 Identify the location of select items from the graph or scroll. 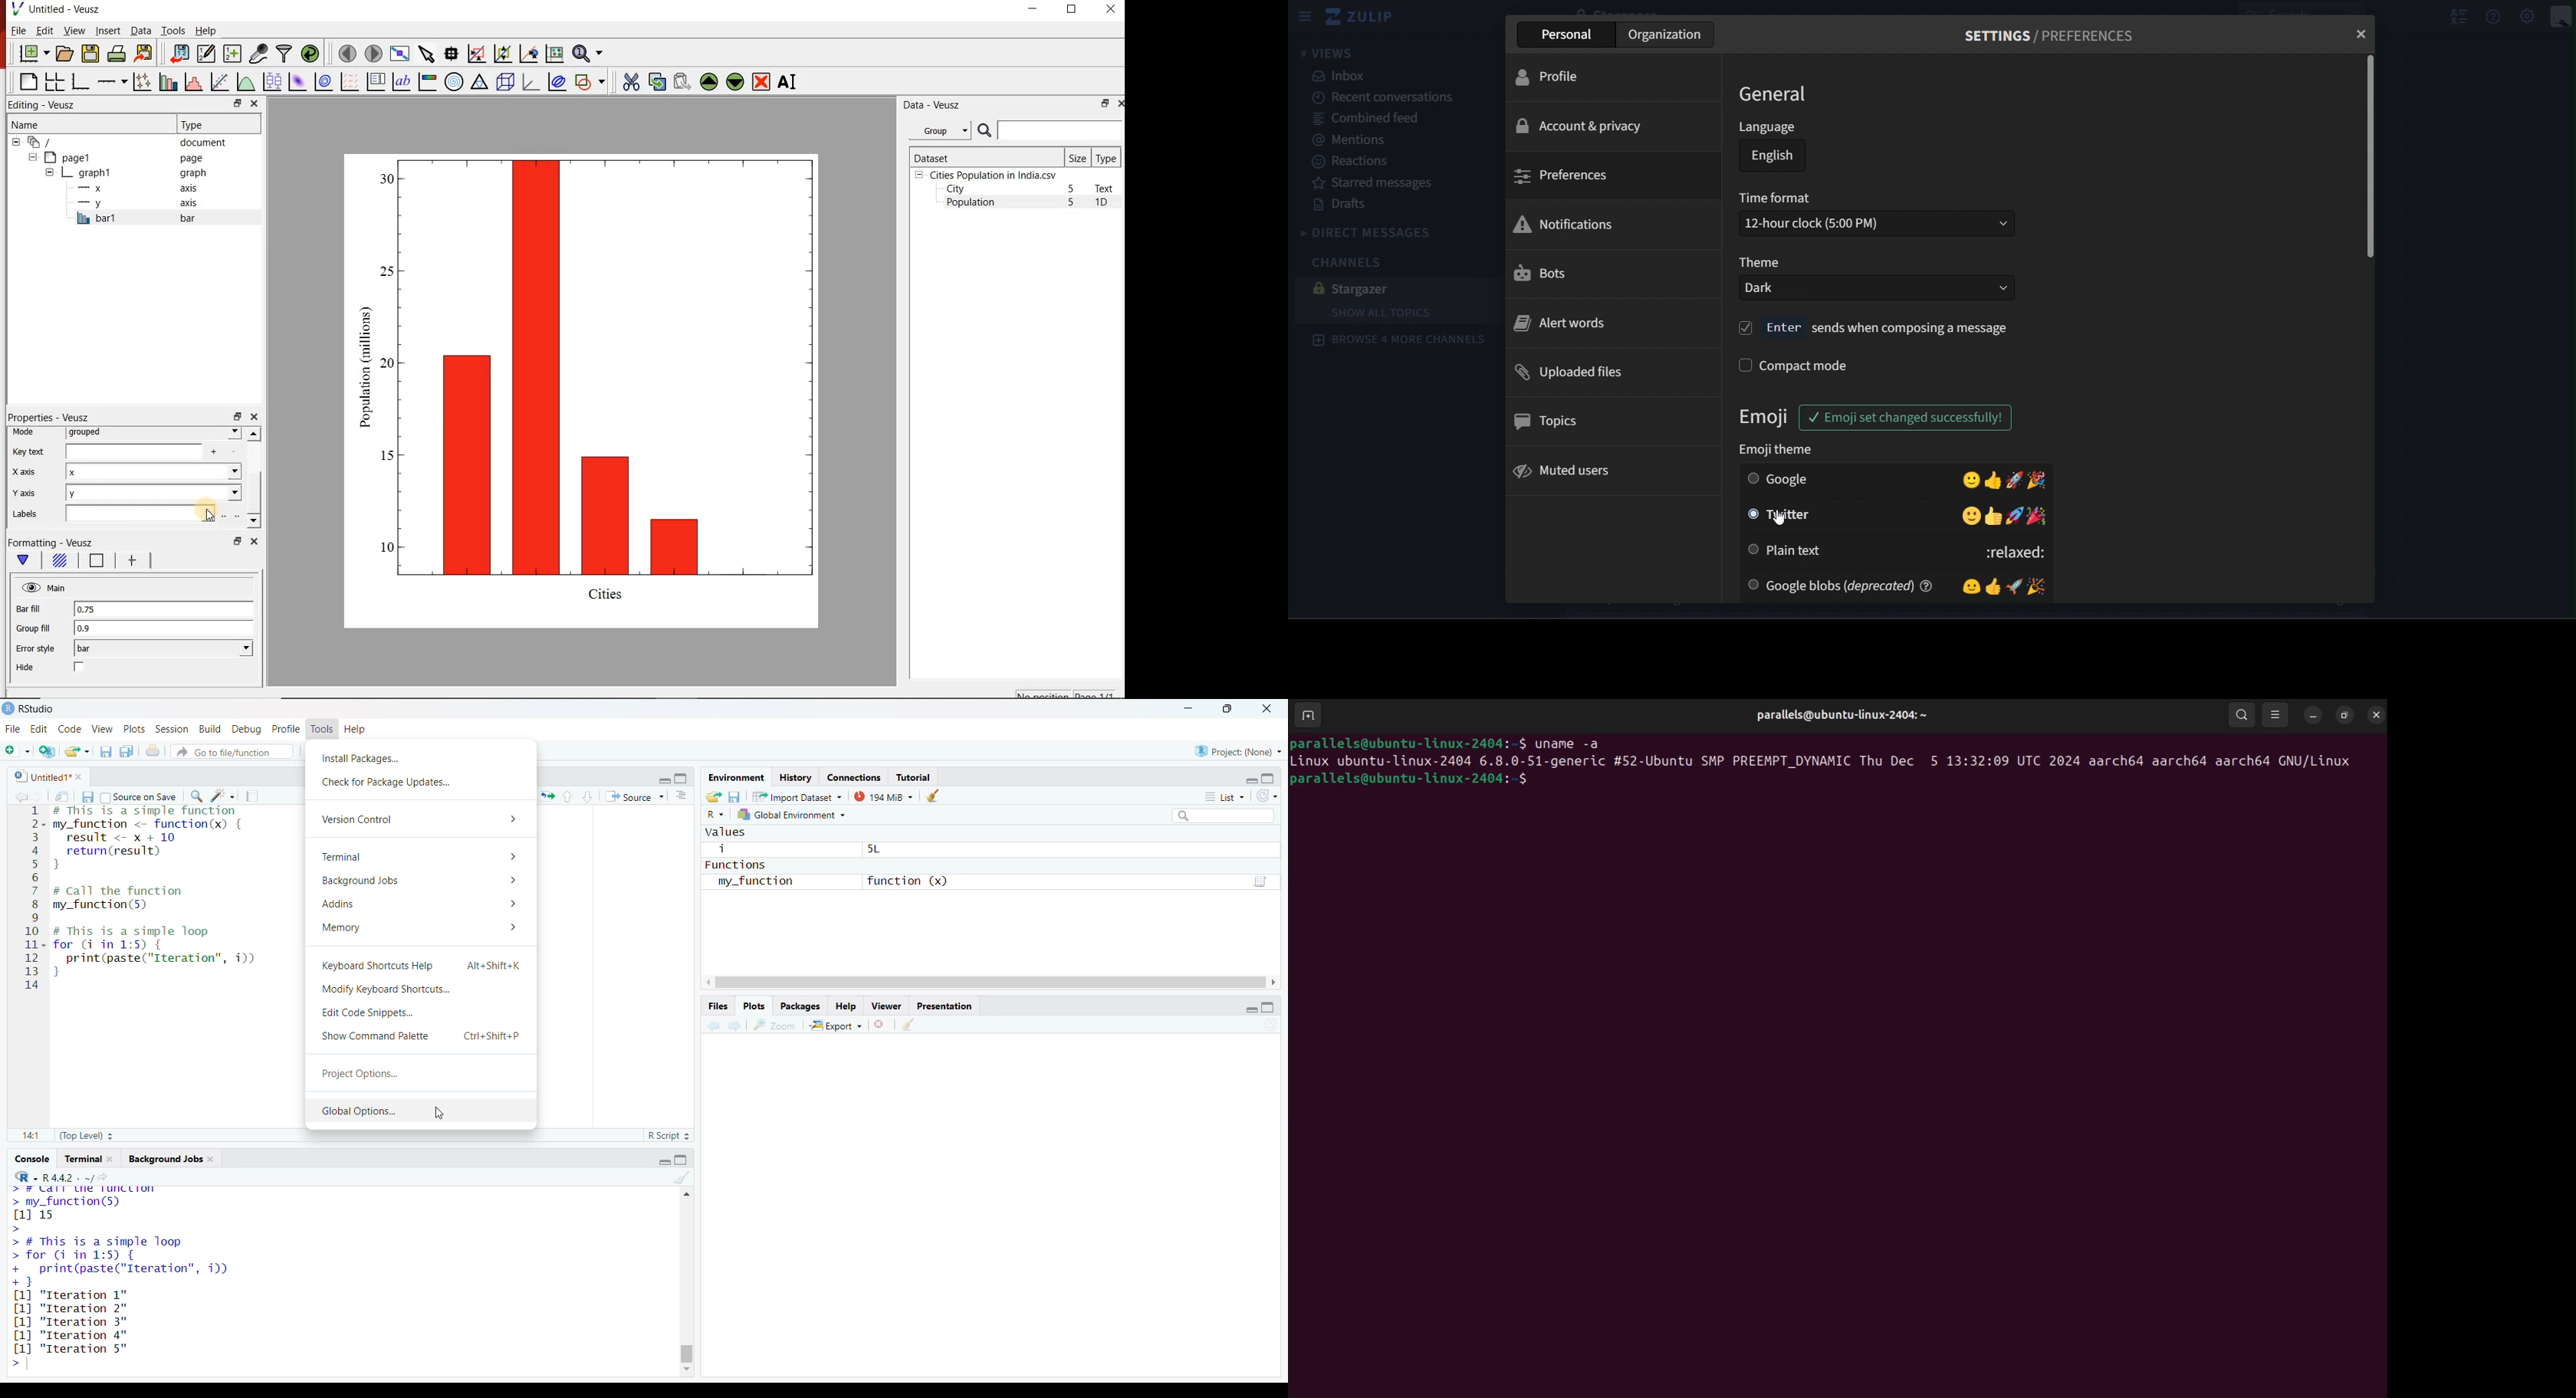
(426, 53).